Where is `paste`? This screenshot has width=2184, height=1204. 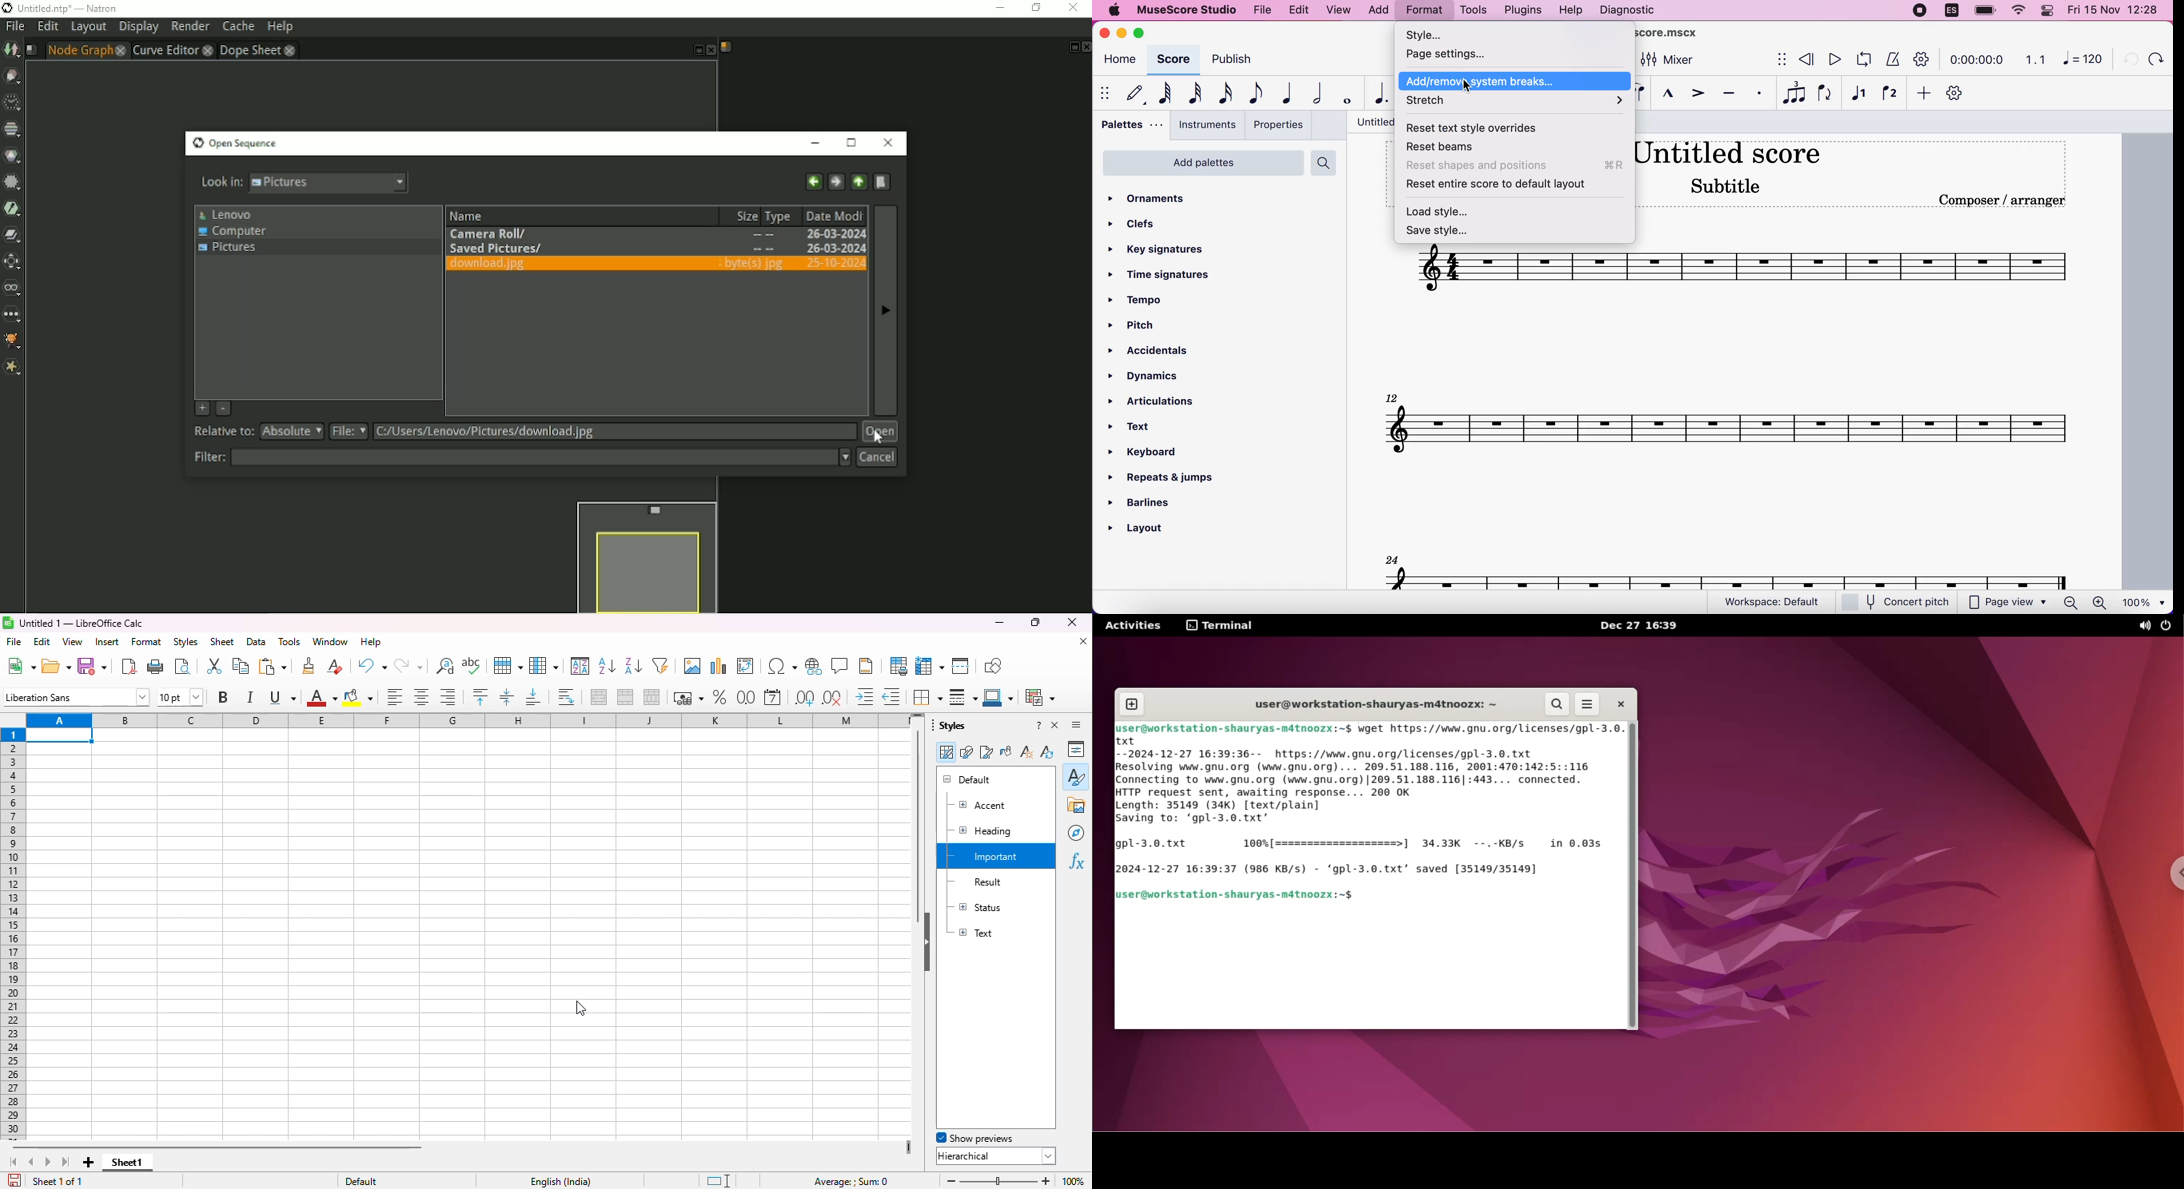
paste is located at coordinates (273, 666).